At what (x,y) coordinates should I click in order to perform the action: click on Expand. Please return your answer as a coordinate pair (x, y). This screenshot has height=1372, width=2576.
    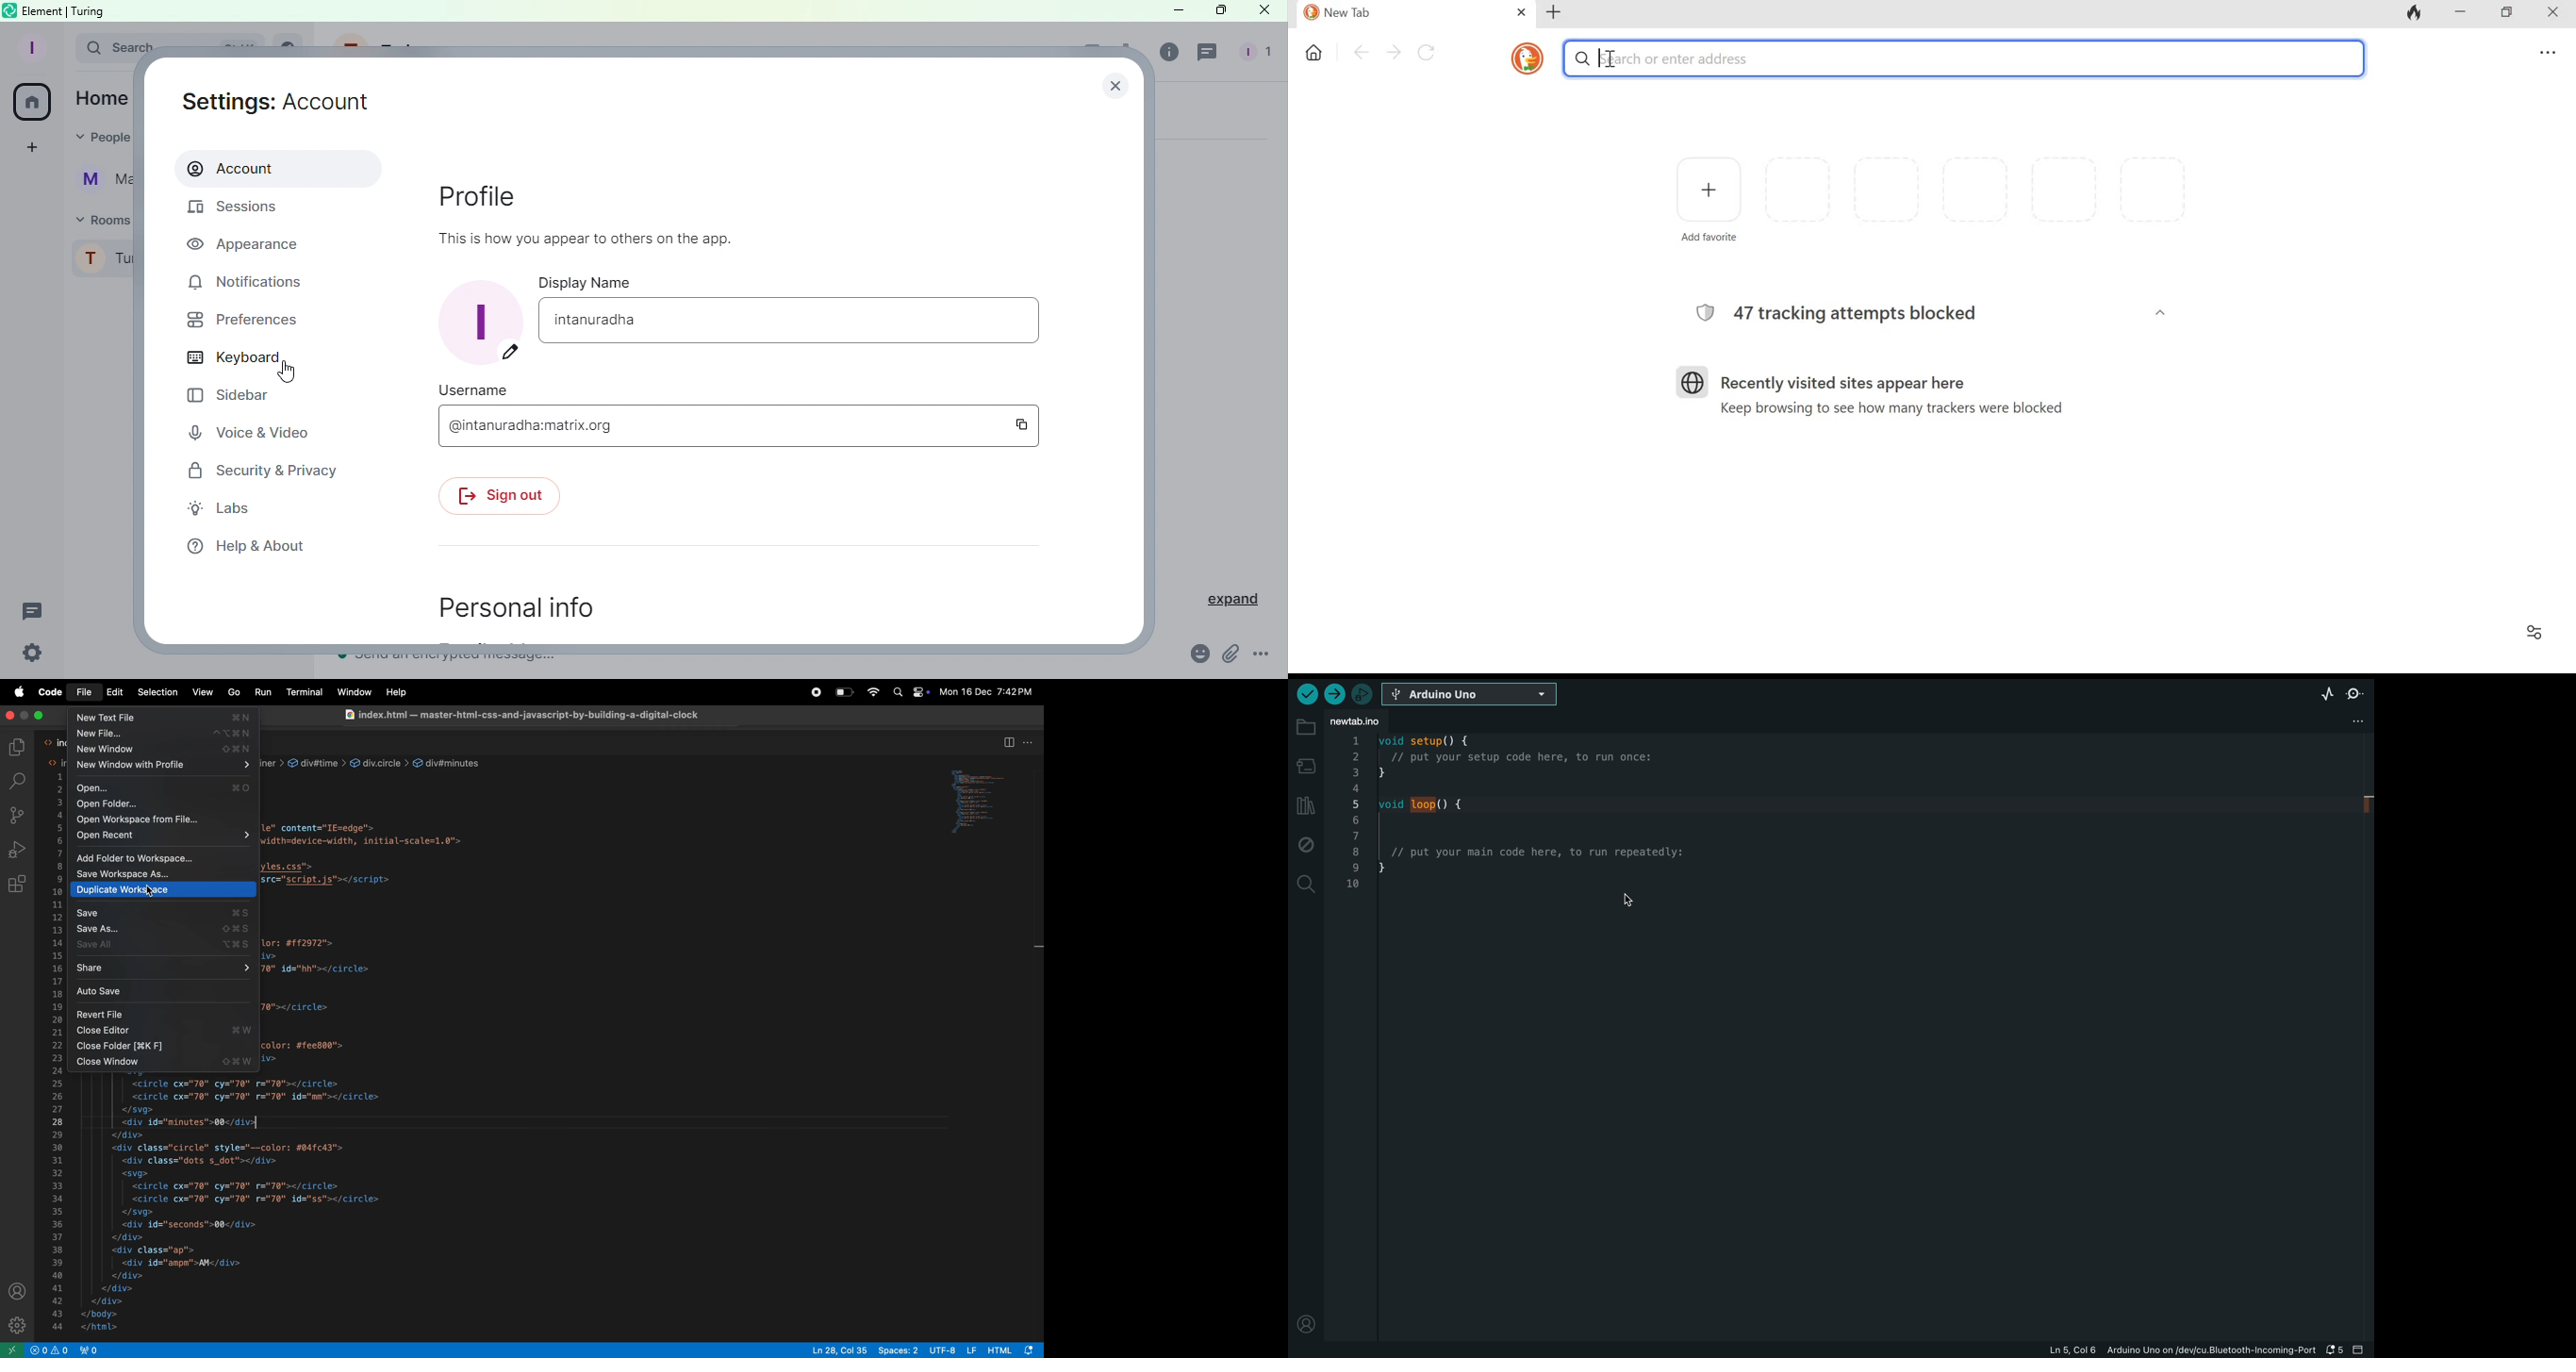
    Looking at the image, I should click on (1225, 599).